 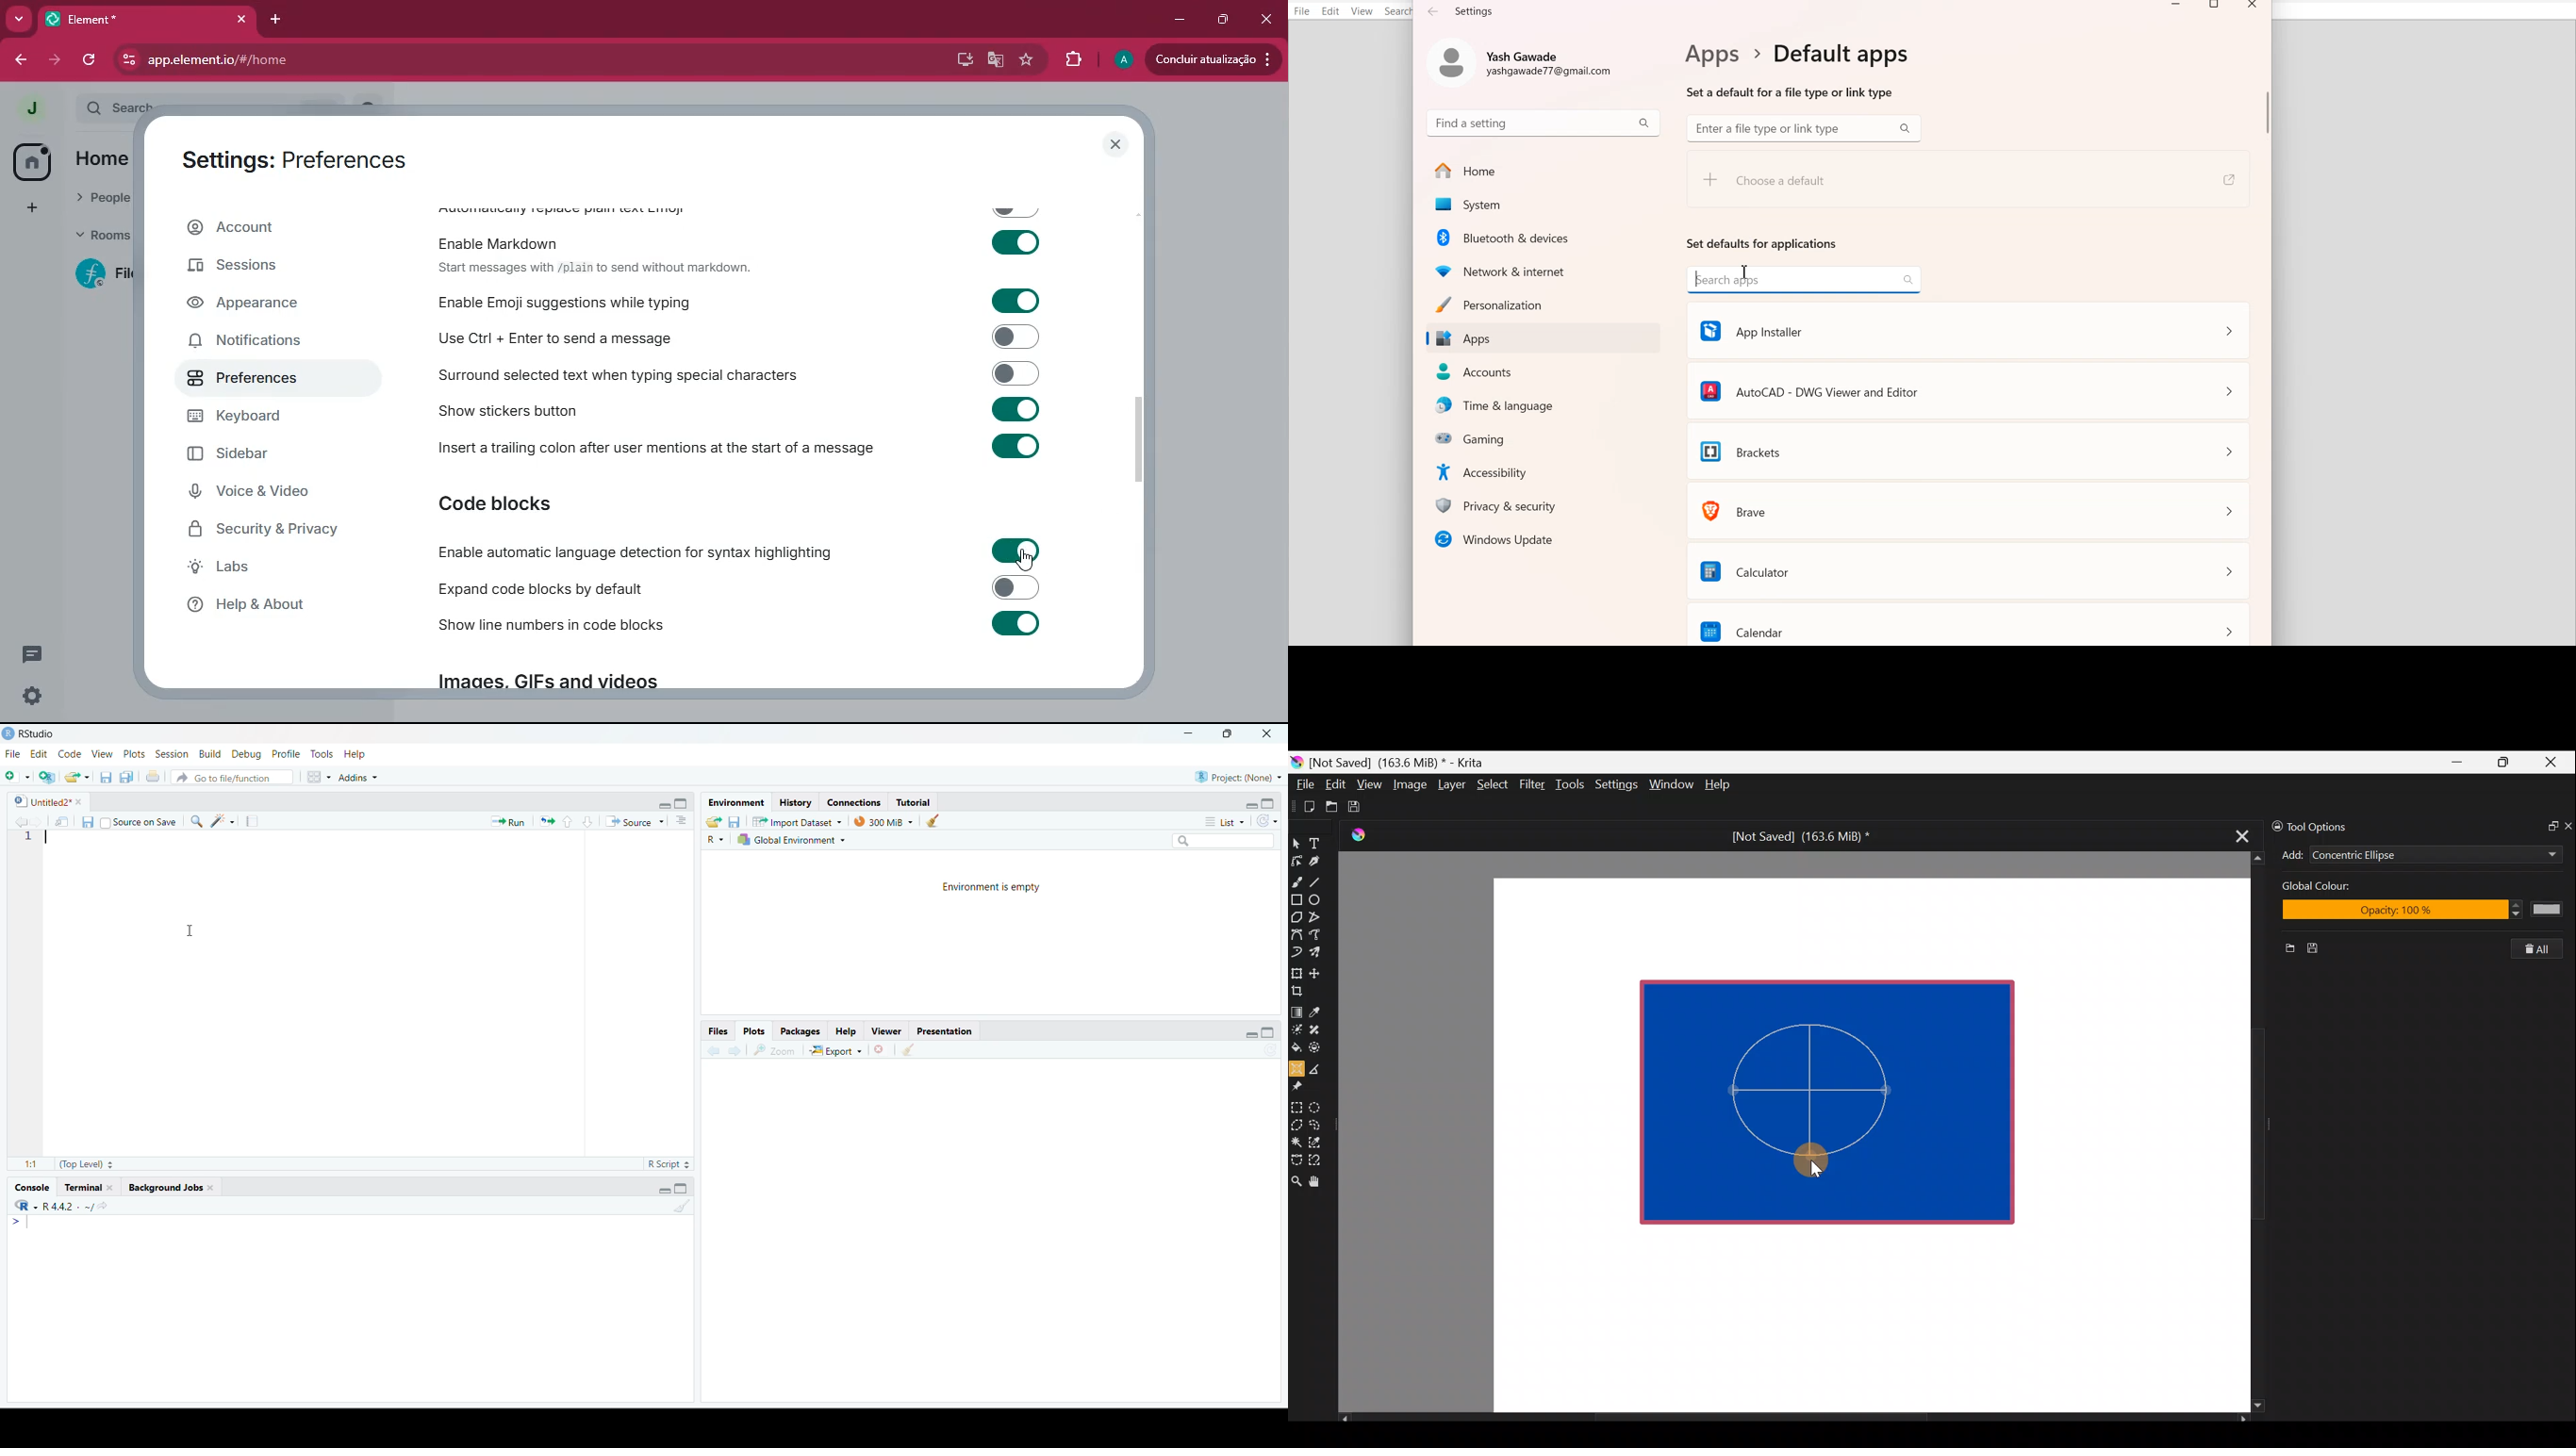 What do you see at coordinates (1542, 304) in the screenshot?
I see `Personalization` at bounding box center [1542, 304].